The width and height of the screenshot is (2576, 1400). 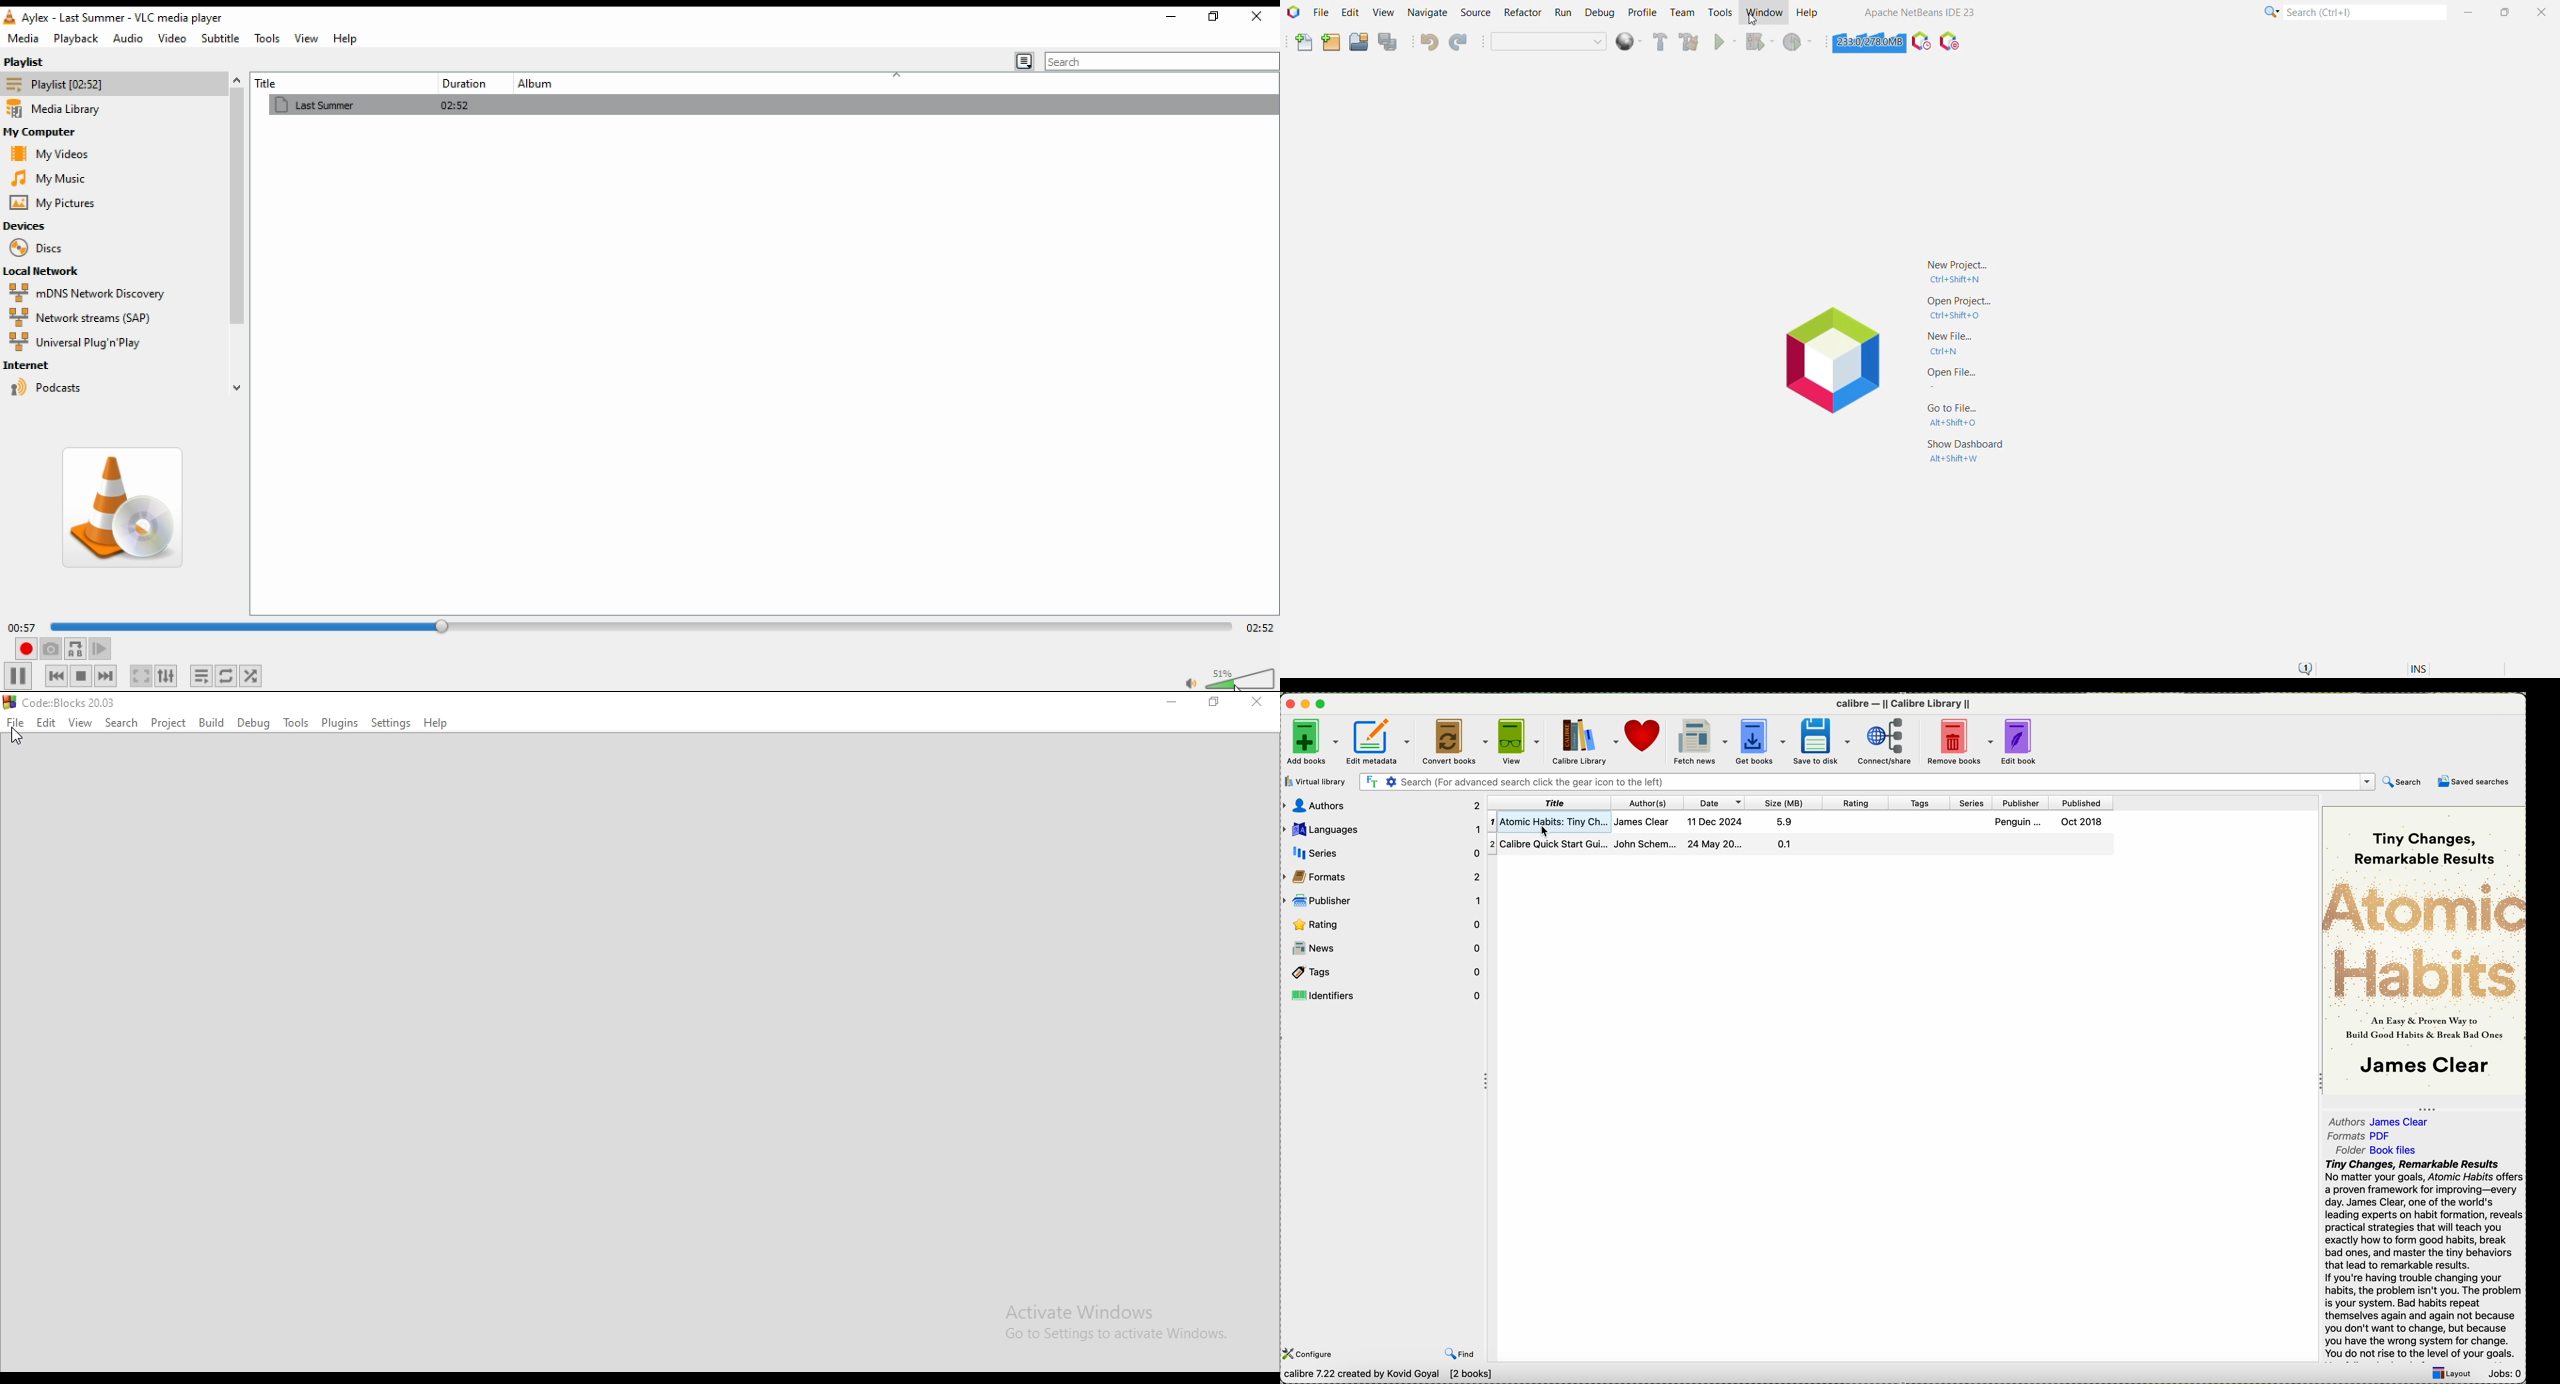 I want to click on Activate Windows, so click(x=1092, y=1310).